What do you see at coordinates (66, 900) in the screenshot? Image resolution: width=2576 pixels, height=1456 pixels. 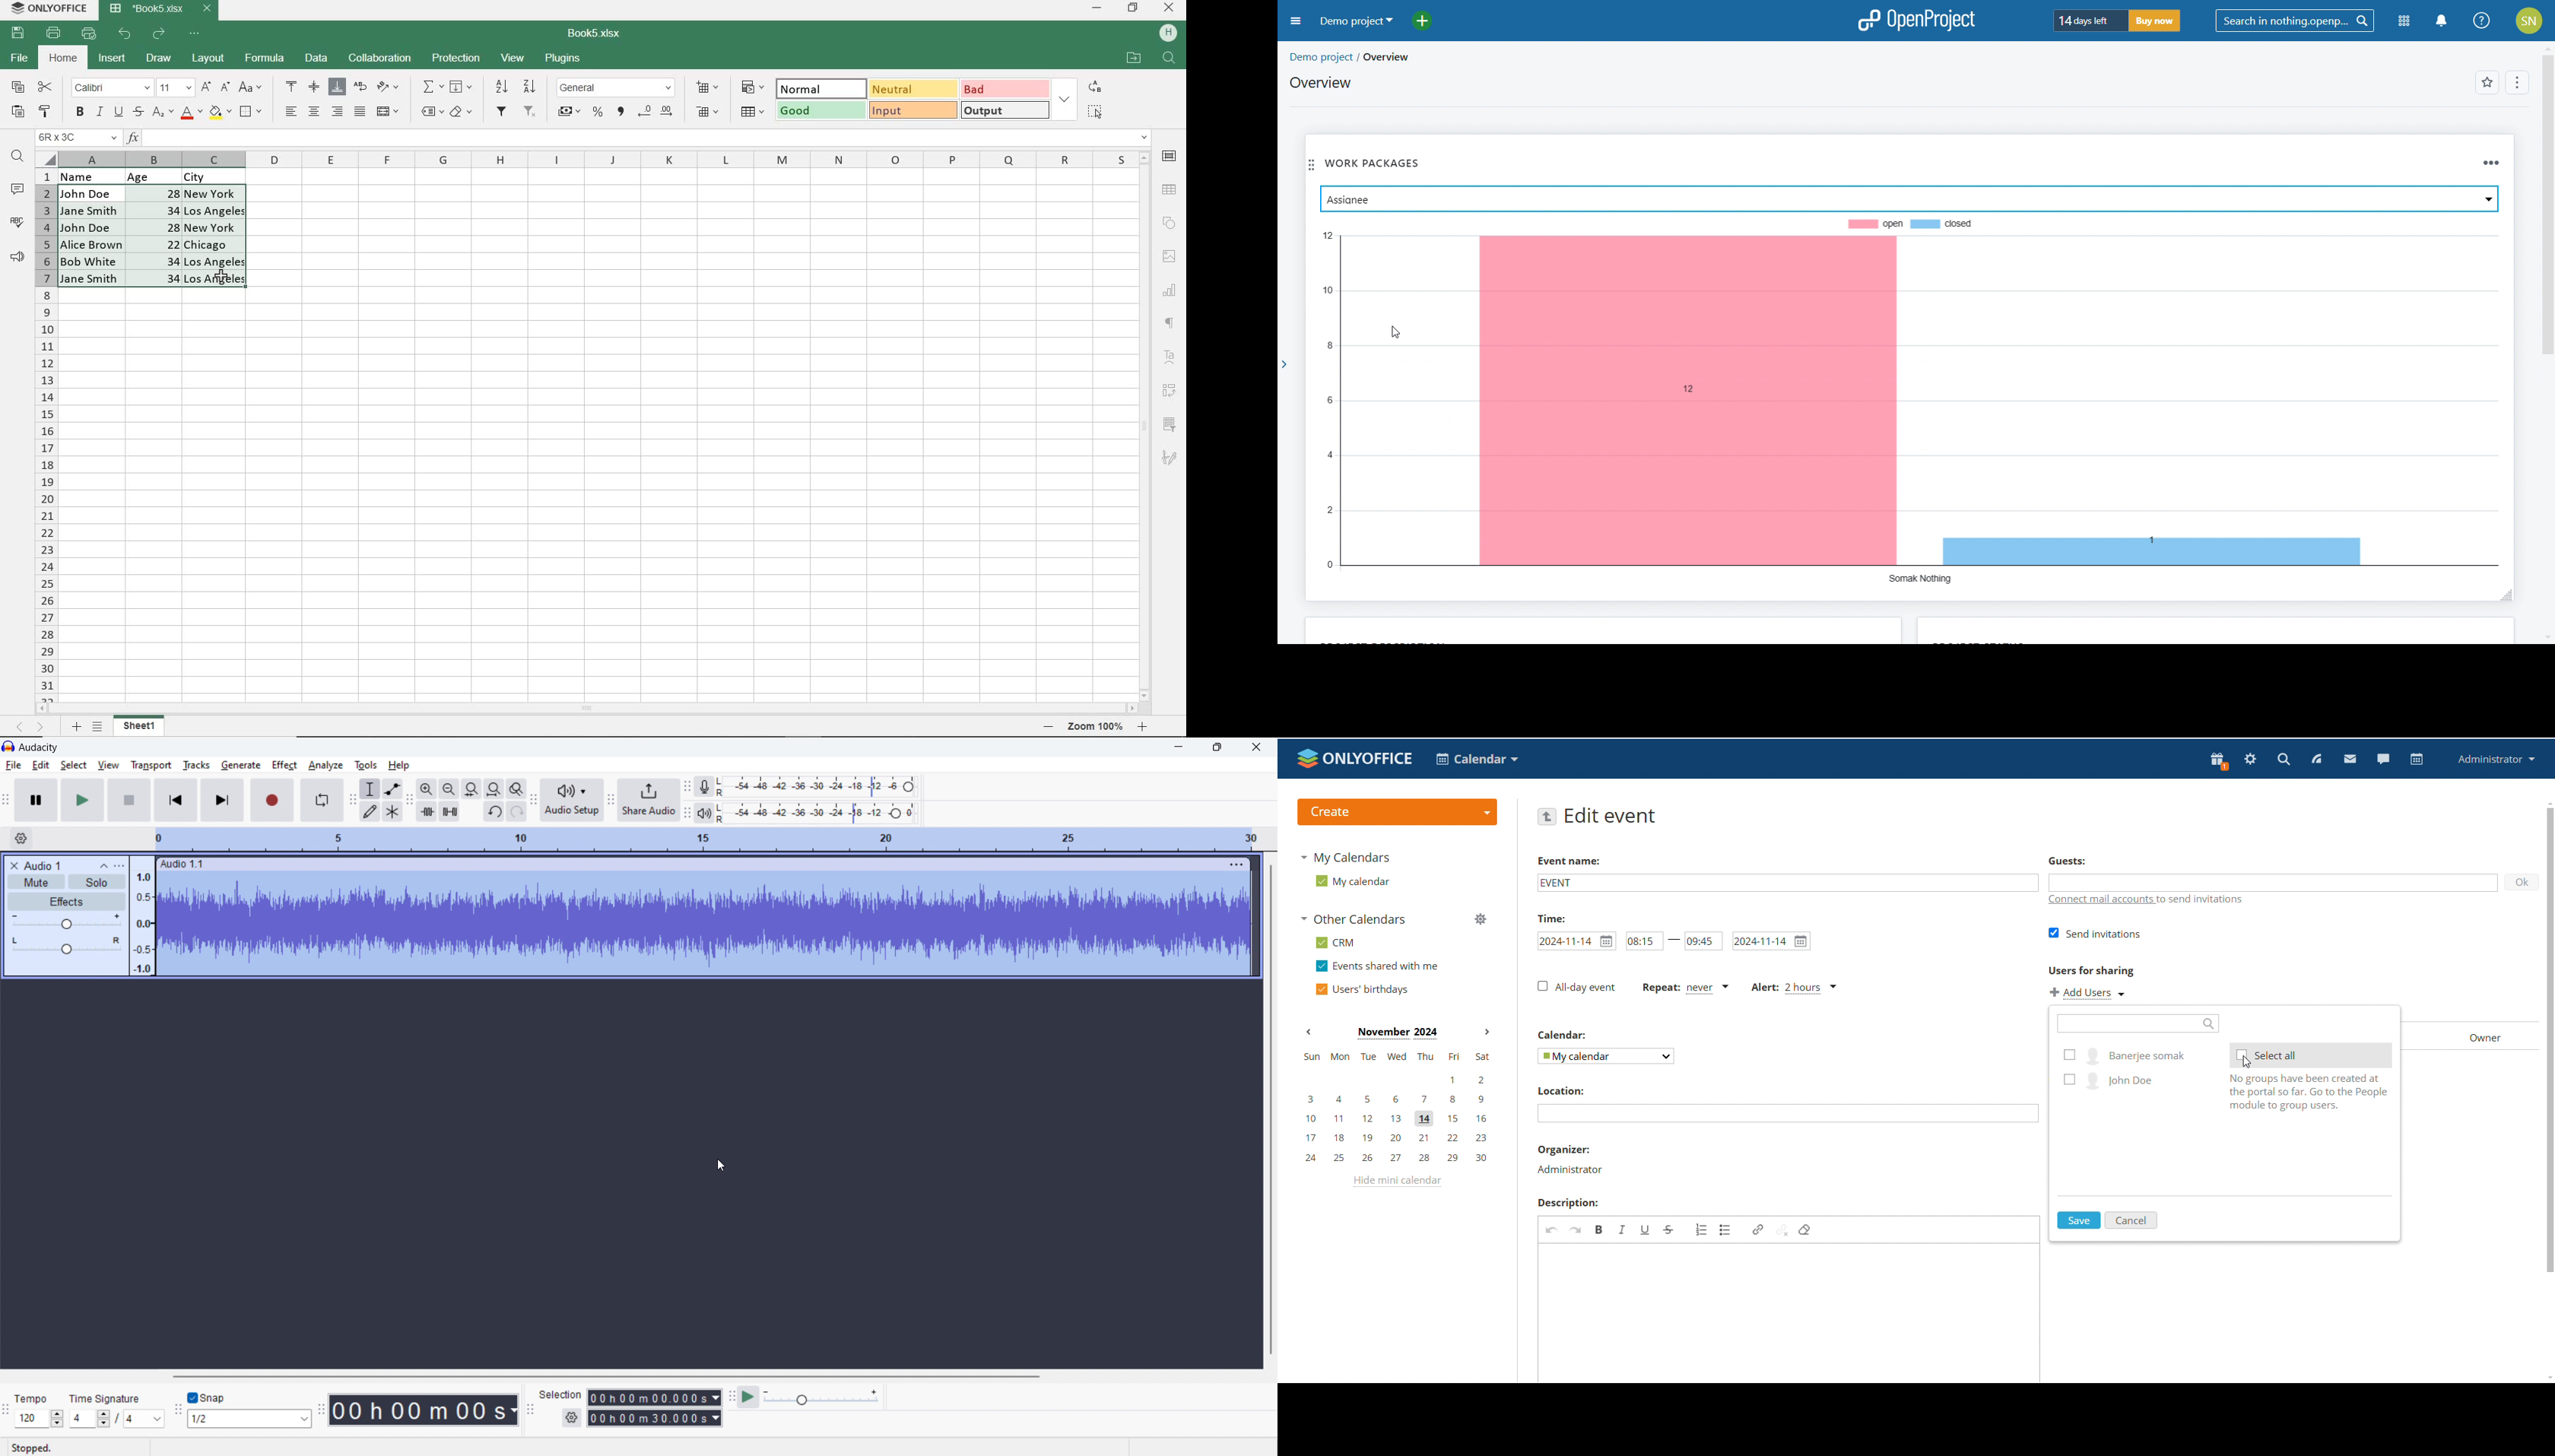 I see `effects` at bounding box center [66, 900].